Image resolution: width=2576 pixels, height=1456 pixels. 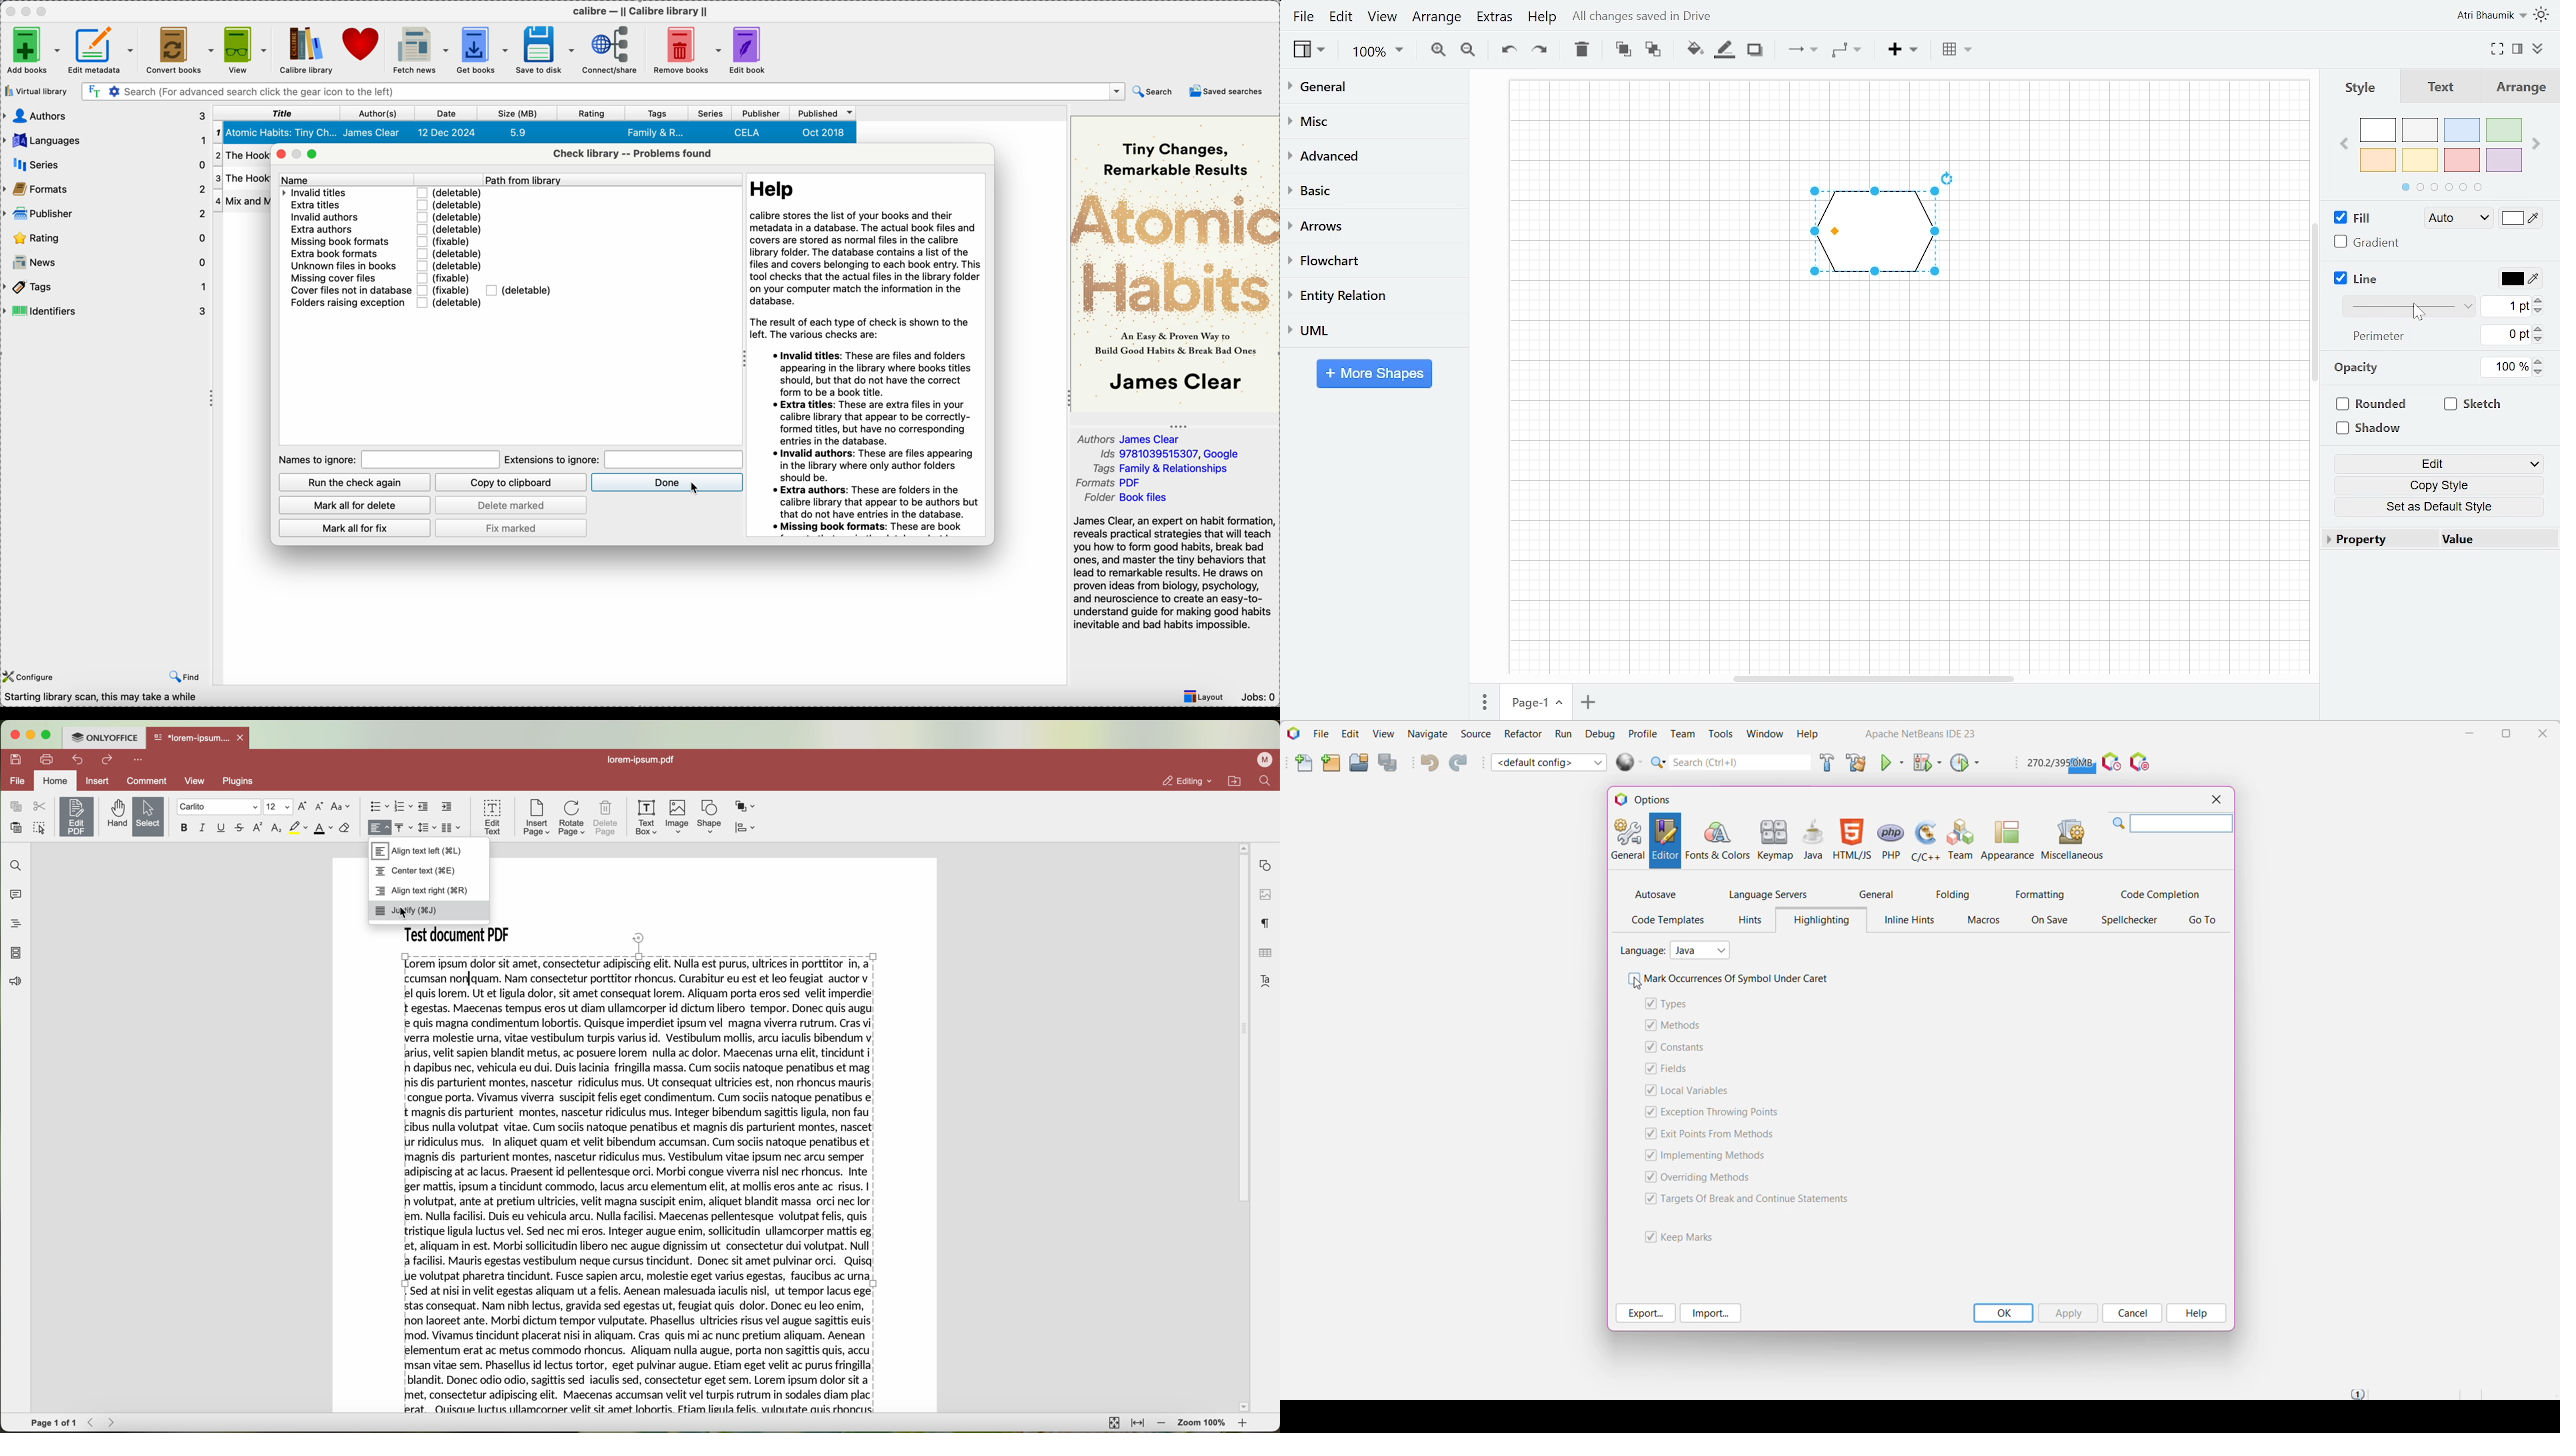 What do you see at coordinates (1374, 155) in the screenshot?
I see `advanced Advanced` at bounding box center [1374, 155].